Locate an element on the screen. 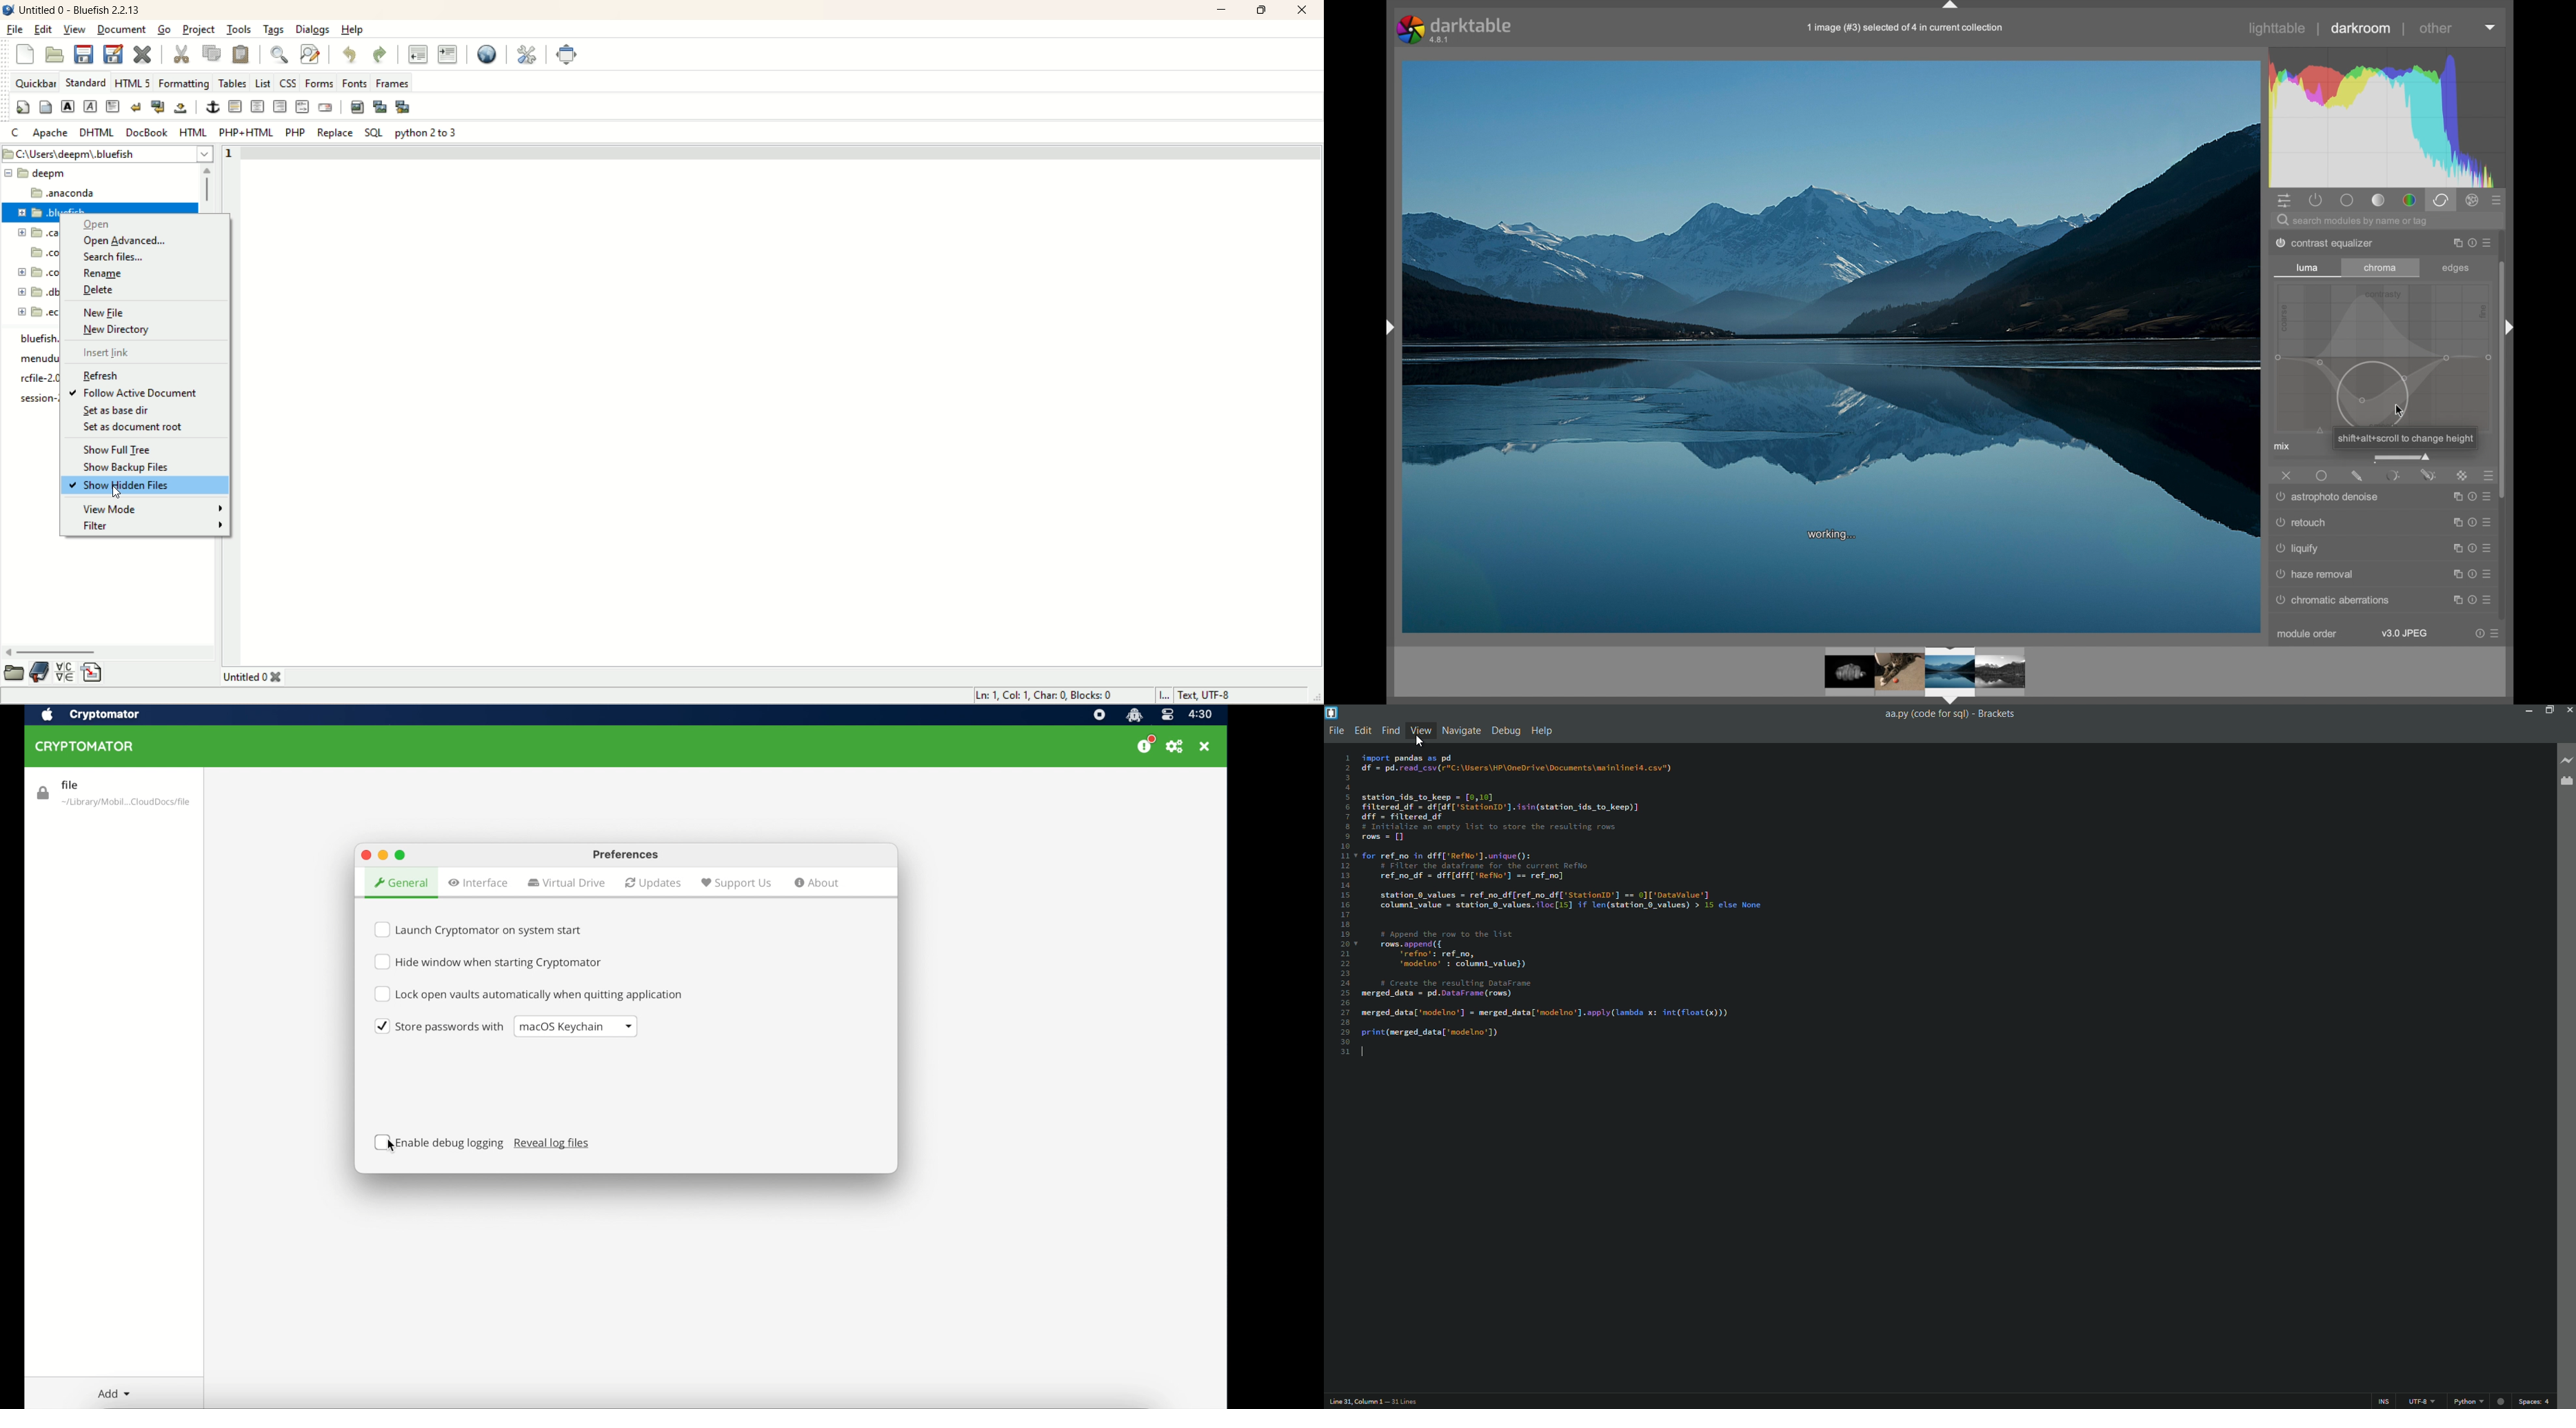  open is located at coordinates (16, 671).